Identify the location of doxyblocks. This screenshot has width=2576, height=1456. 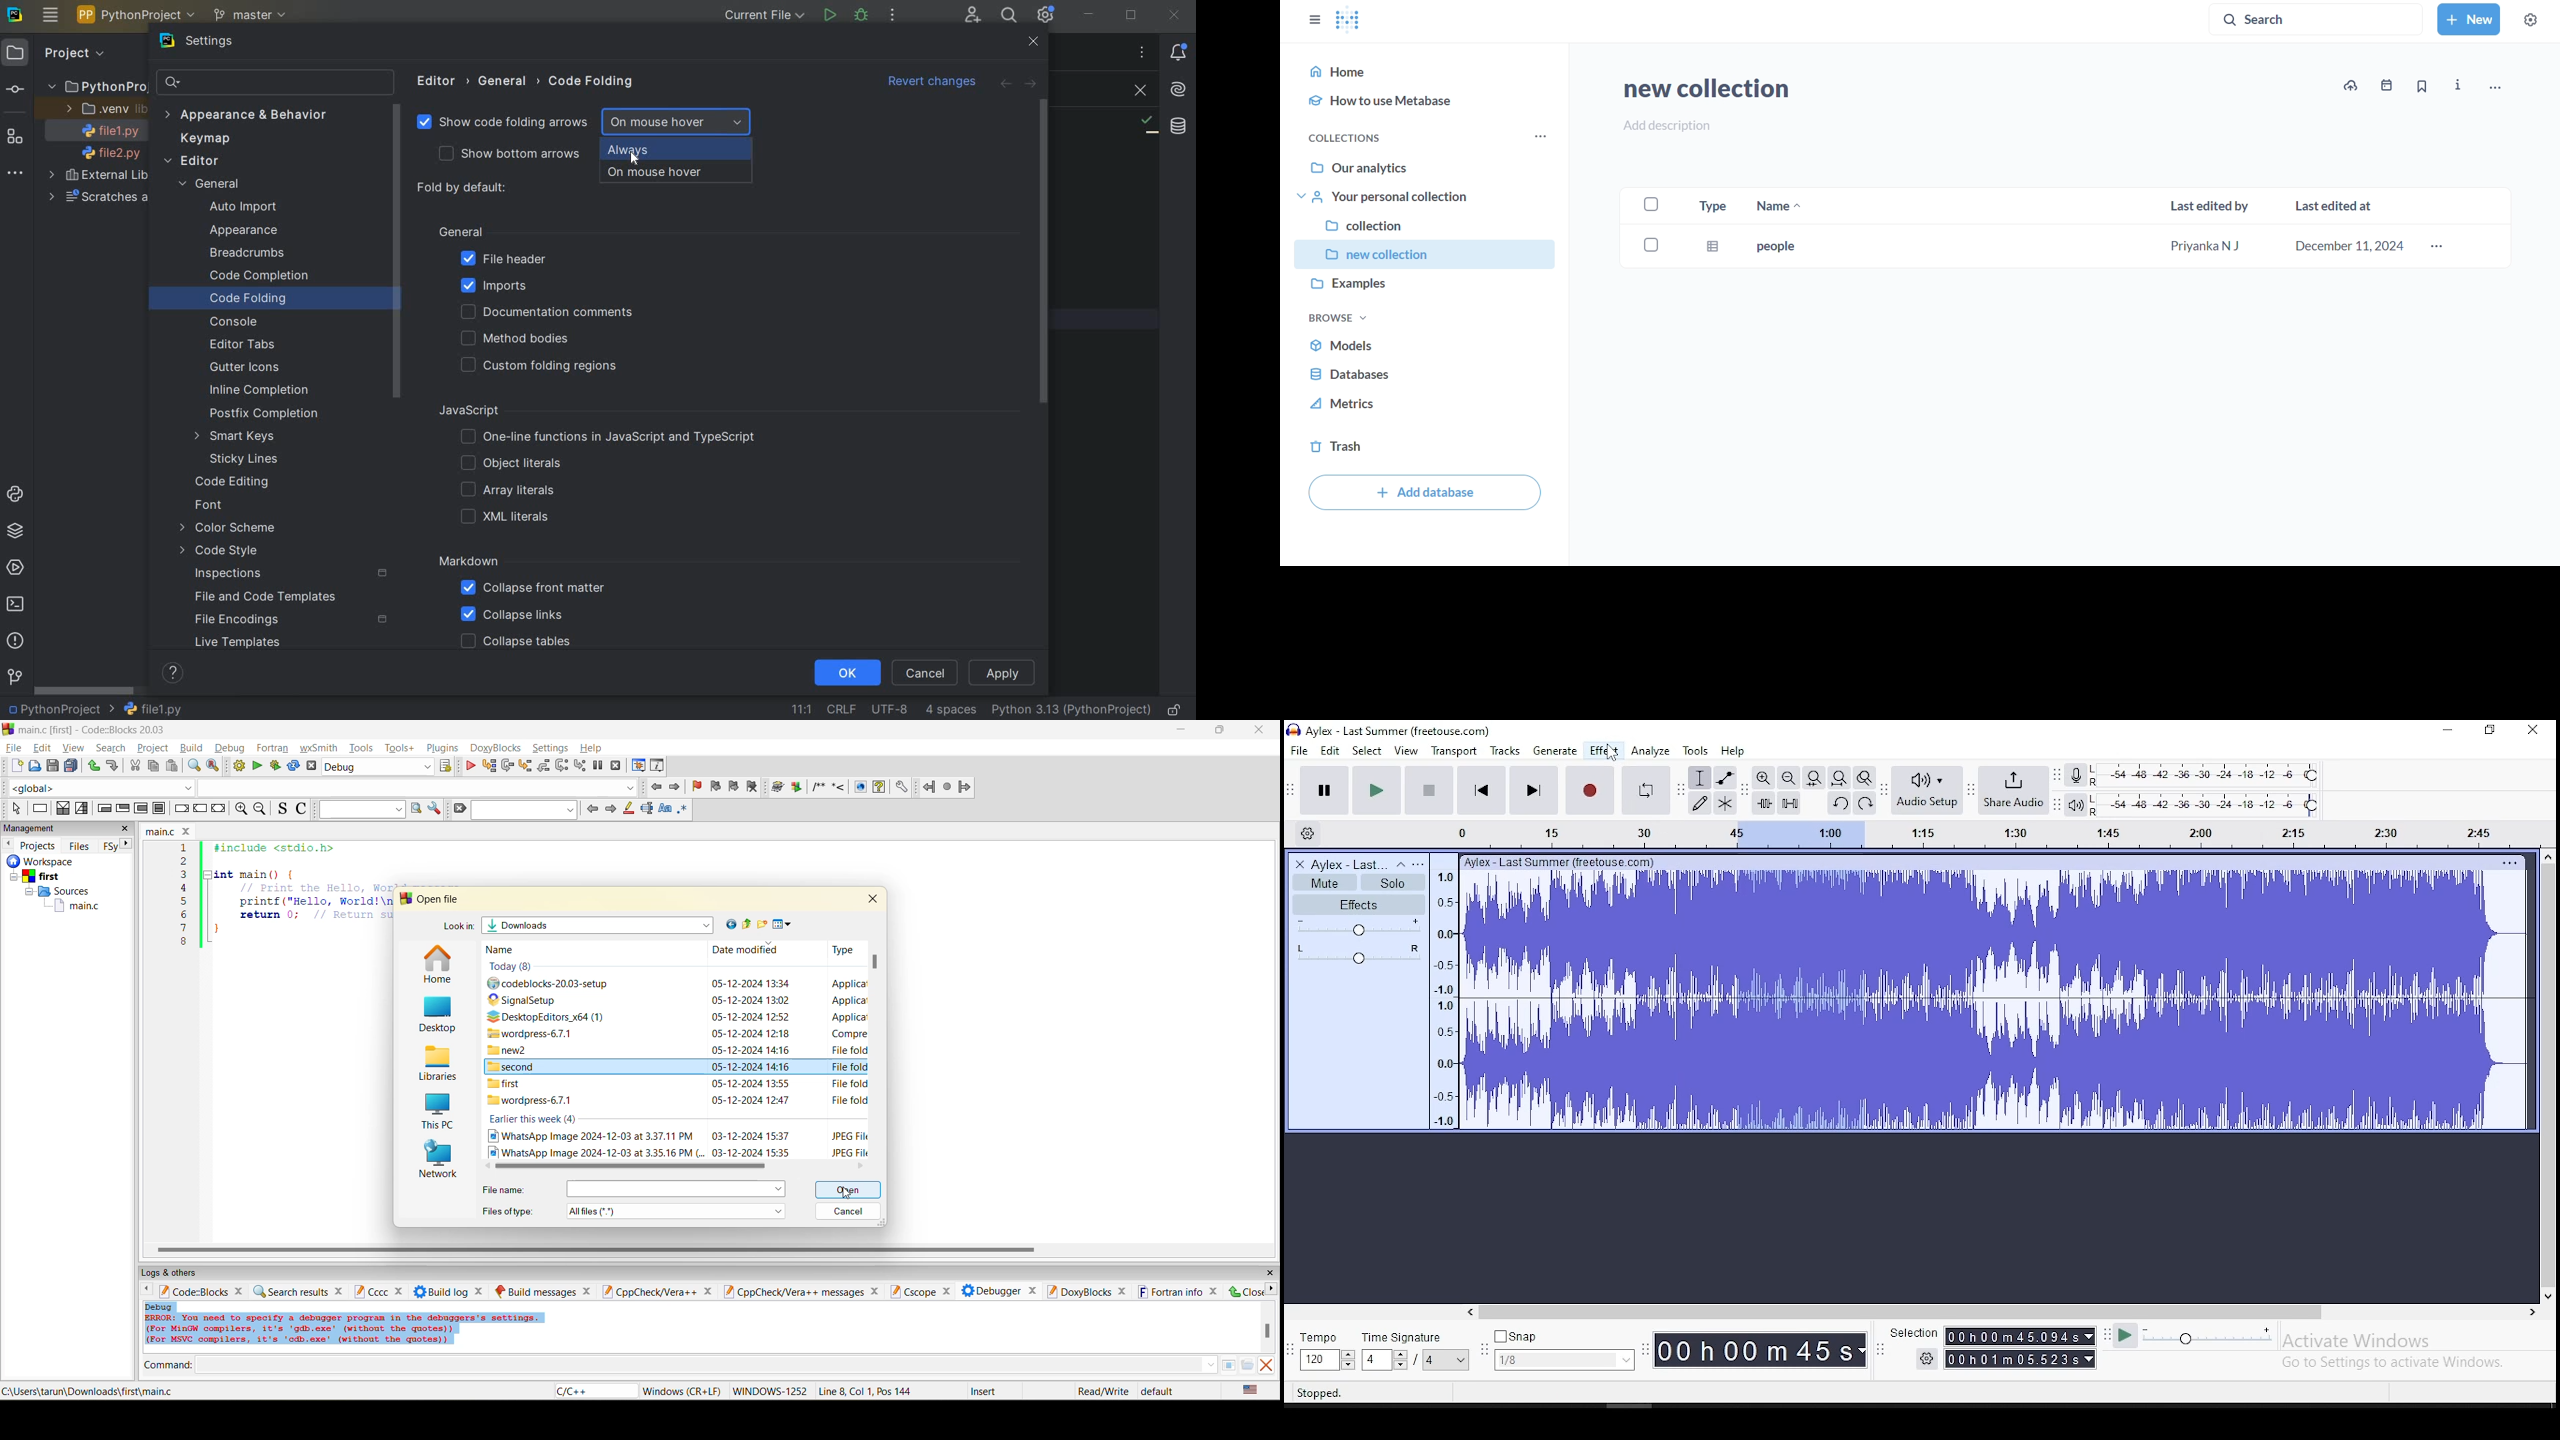
(498, 748).